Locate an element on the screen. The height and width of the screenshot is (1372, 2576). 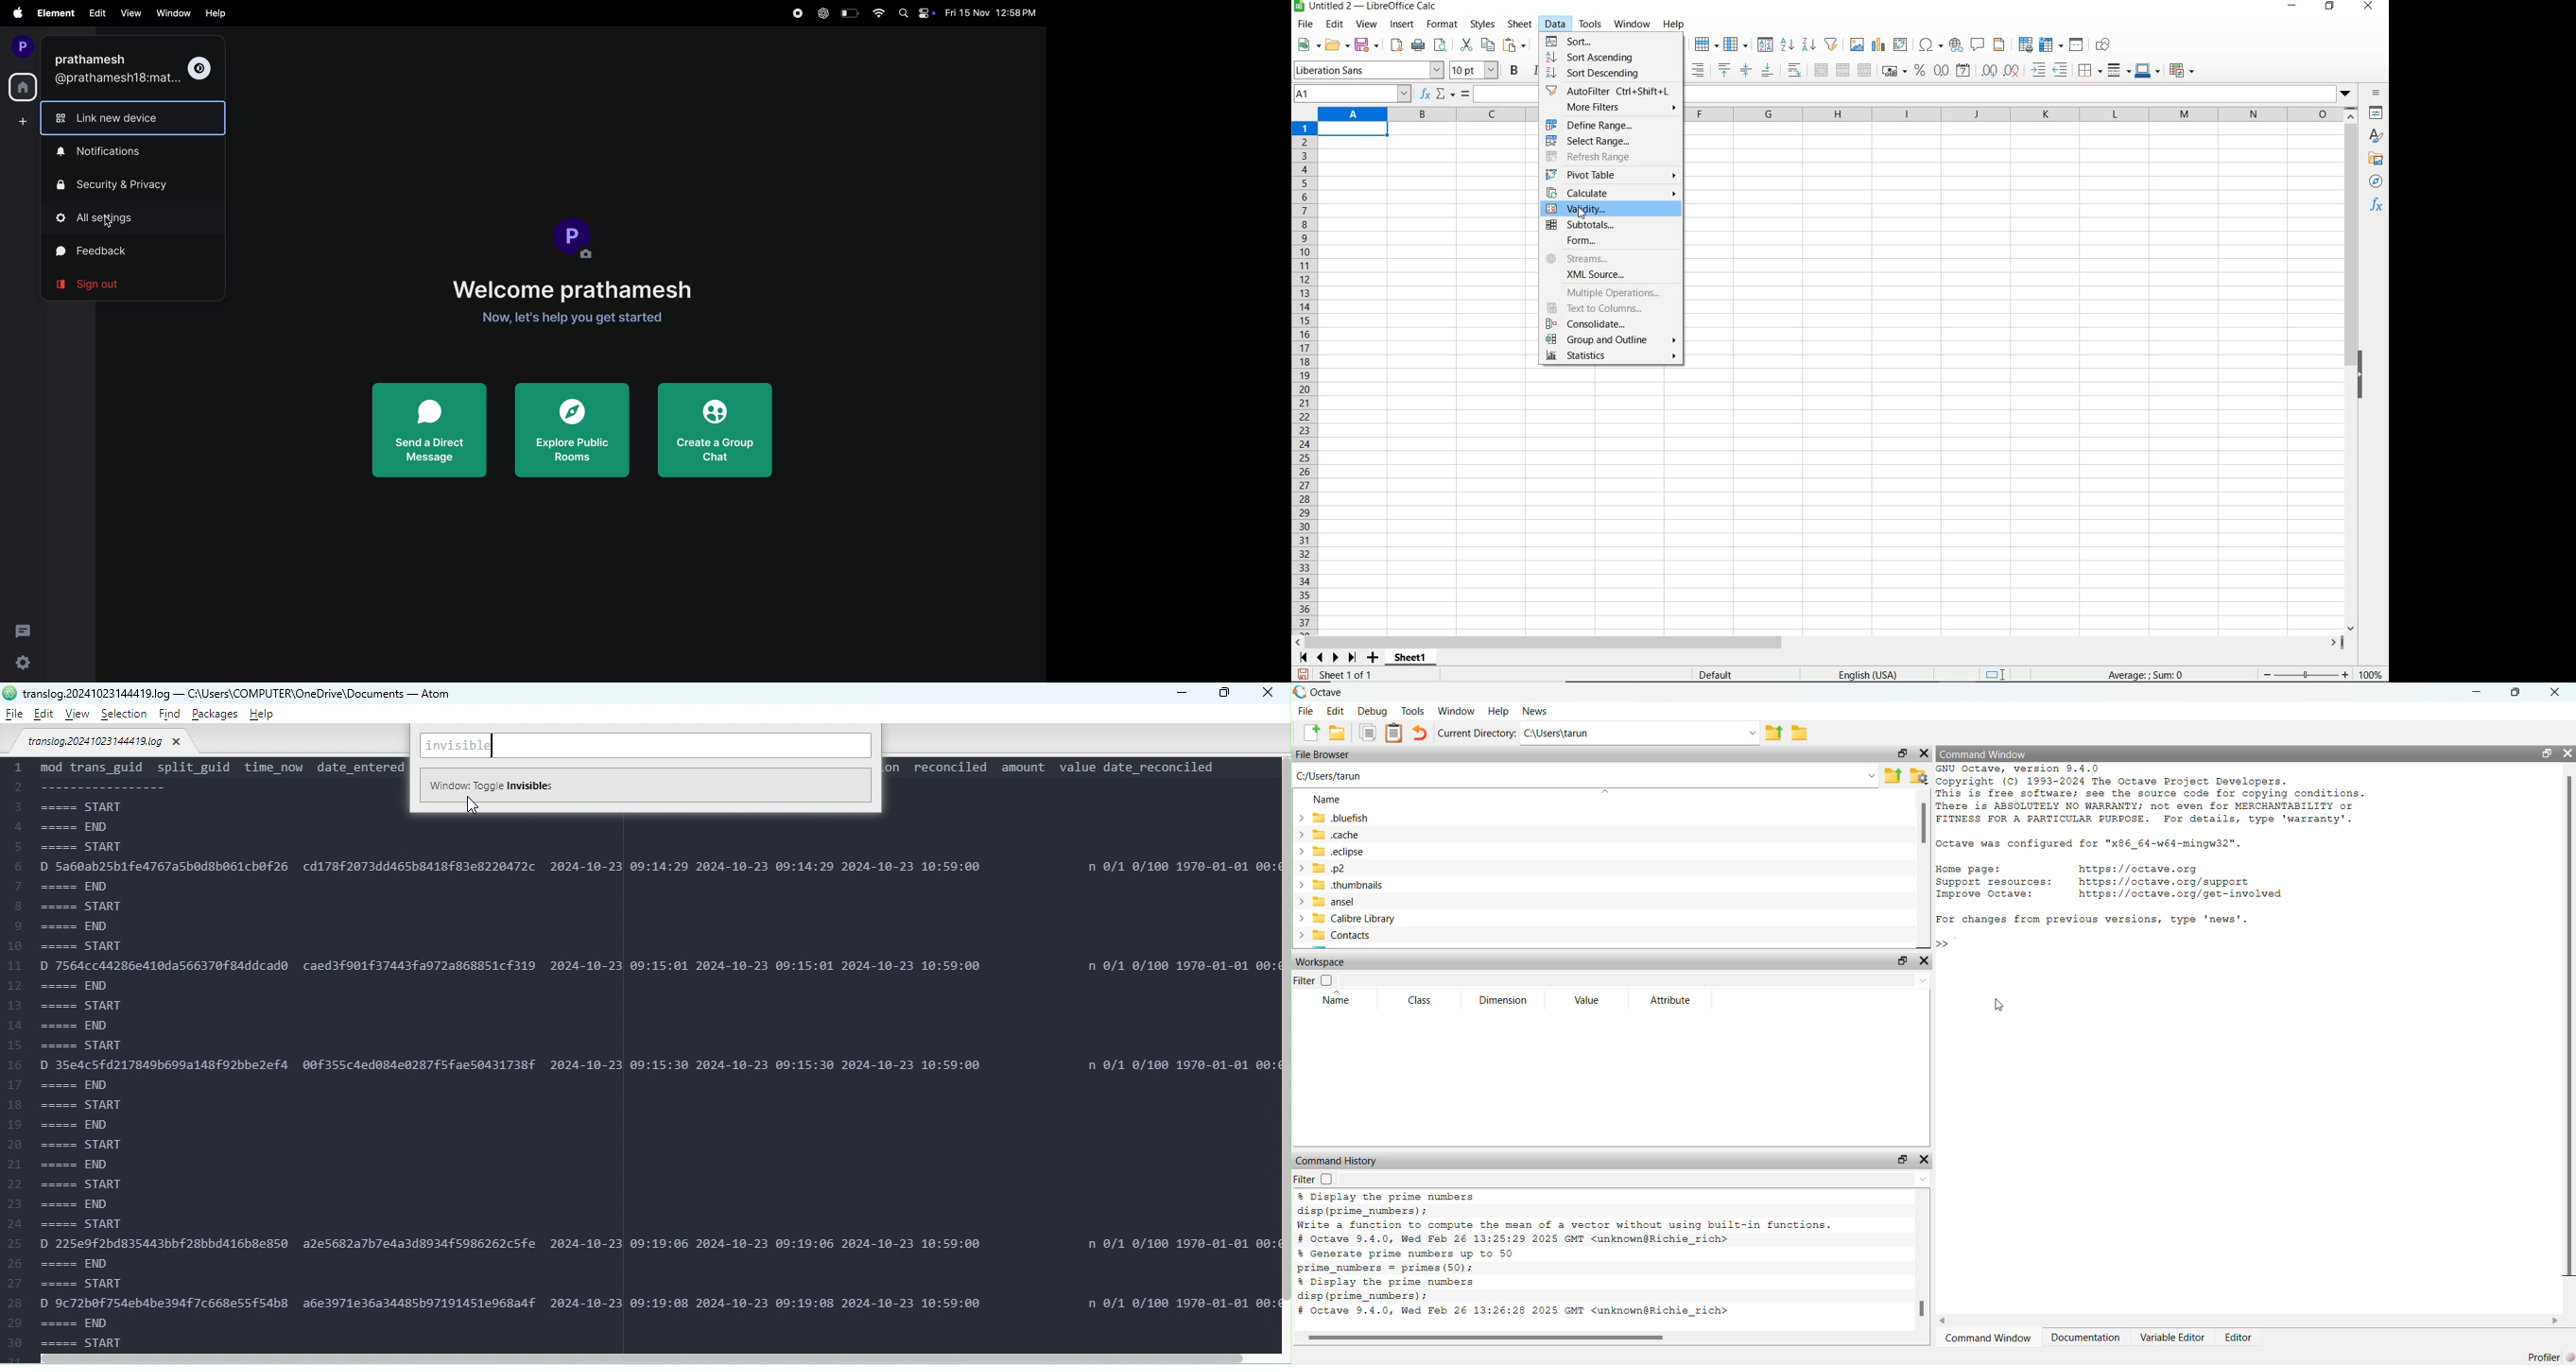
insert special characters is located at coordinates (1931, 45).